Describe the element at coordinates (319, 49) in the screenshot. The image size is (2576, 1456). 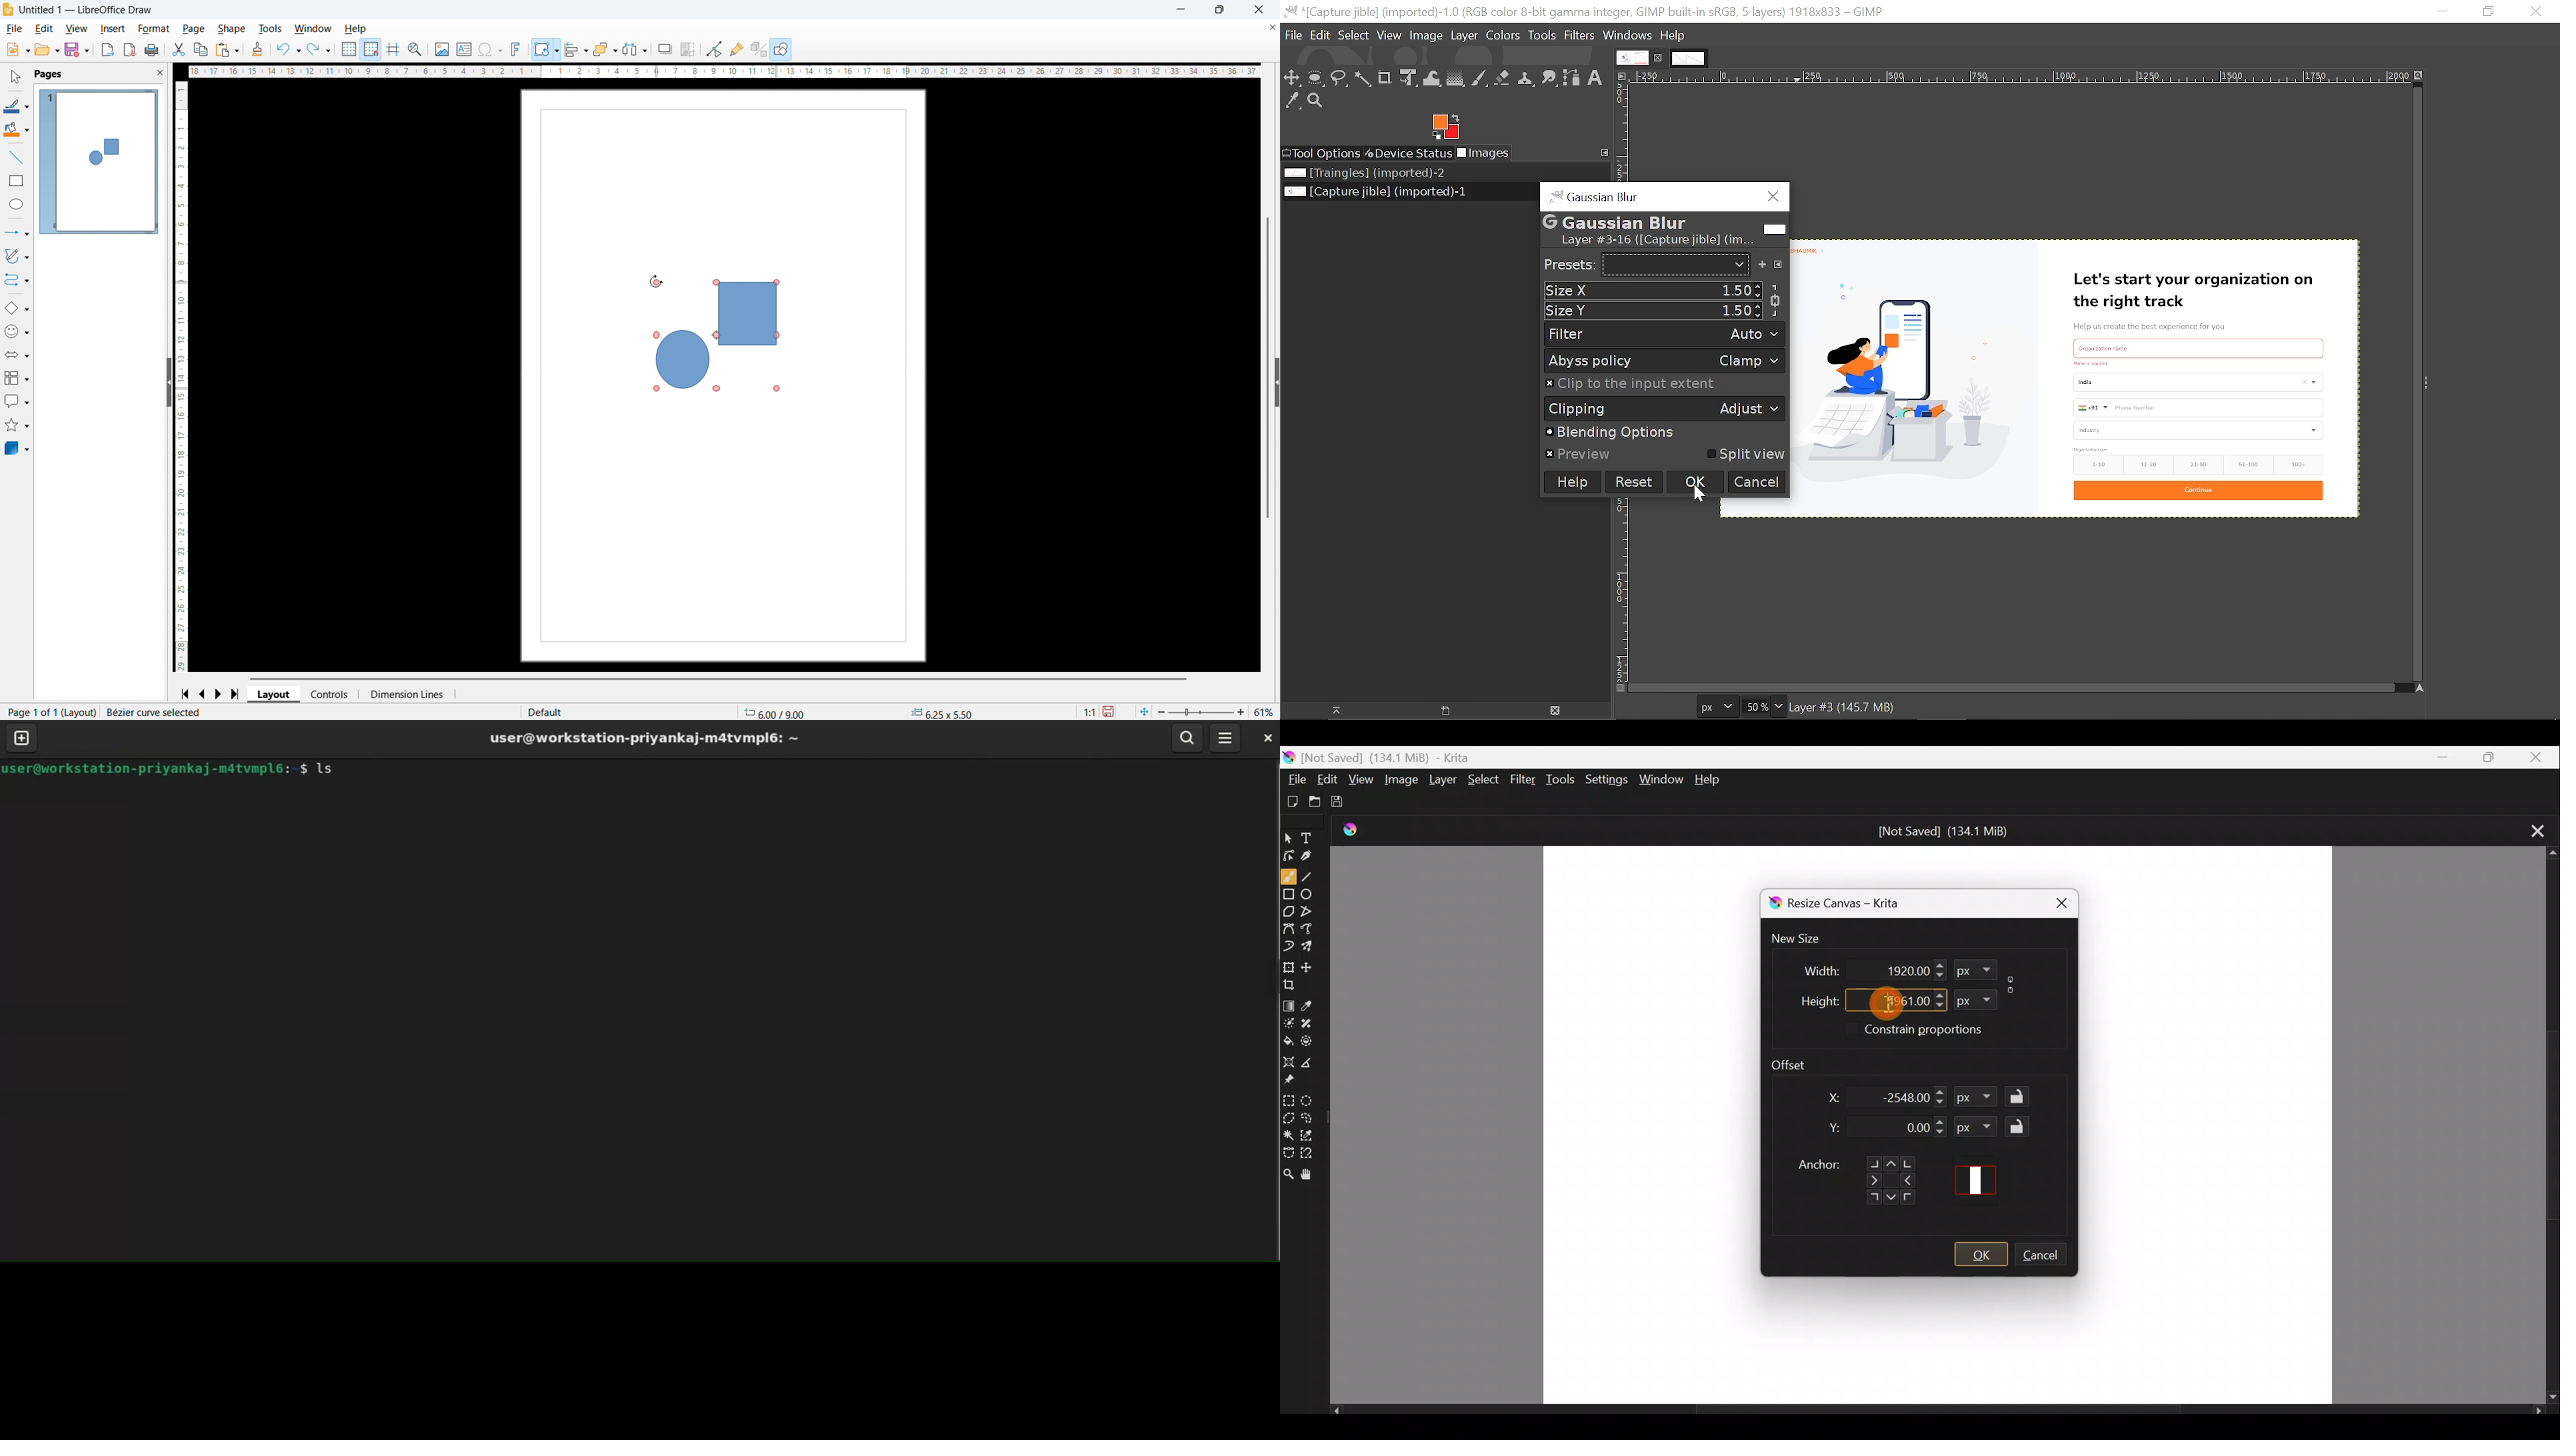
I see `redo ` at that location.